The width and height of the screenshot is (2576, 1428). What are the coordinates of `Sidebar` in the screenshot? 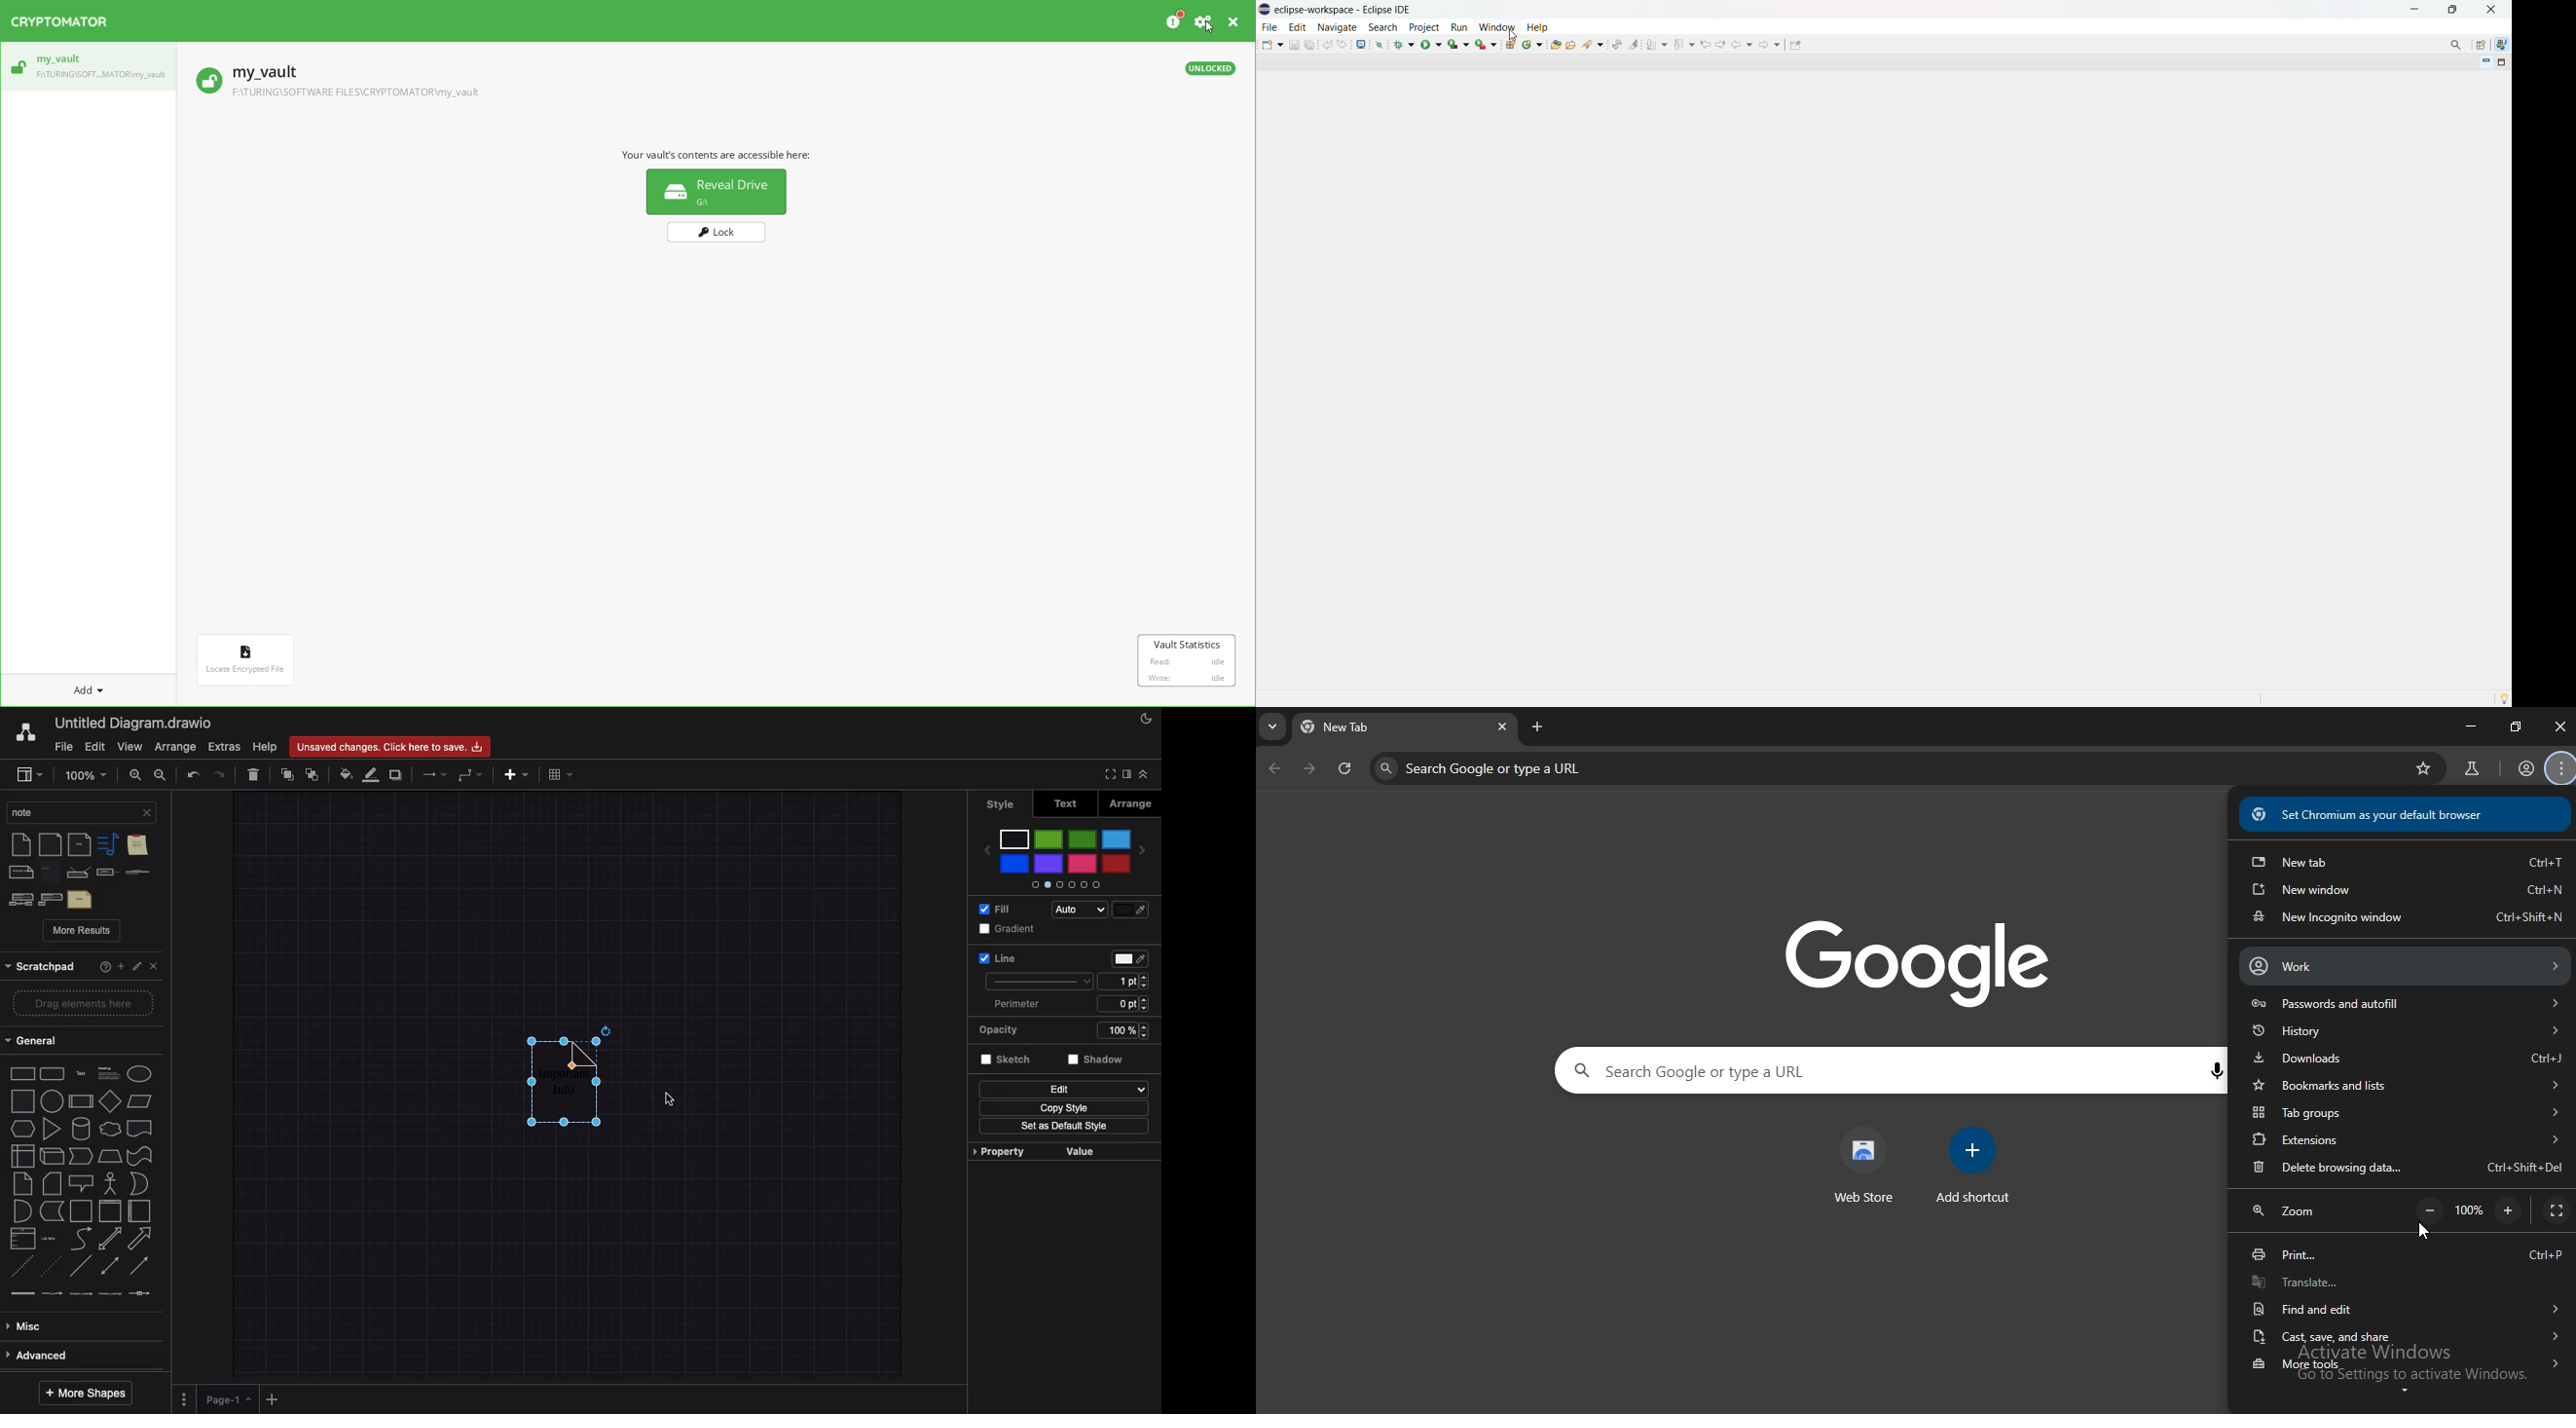 It's located at (1130, 776).